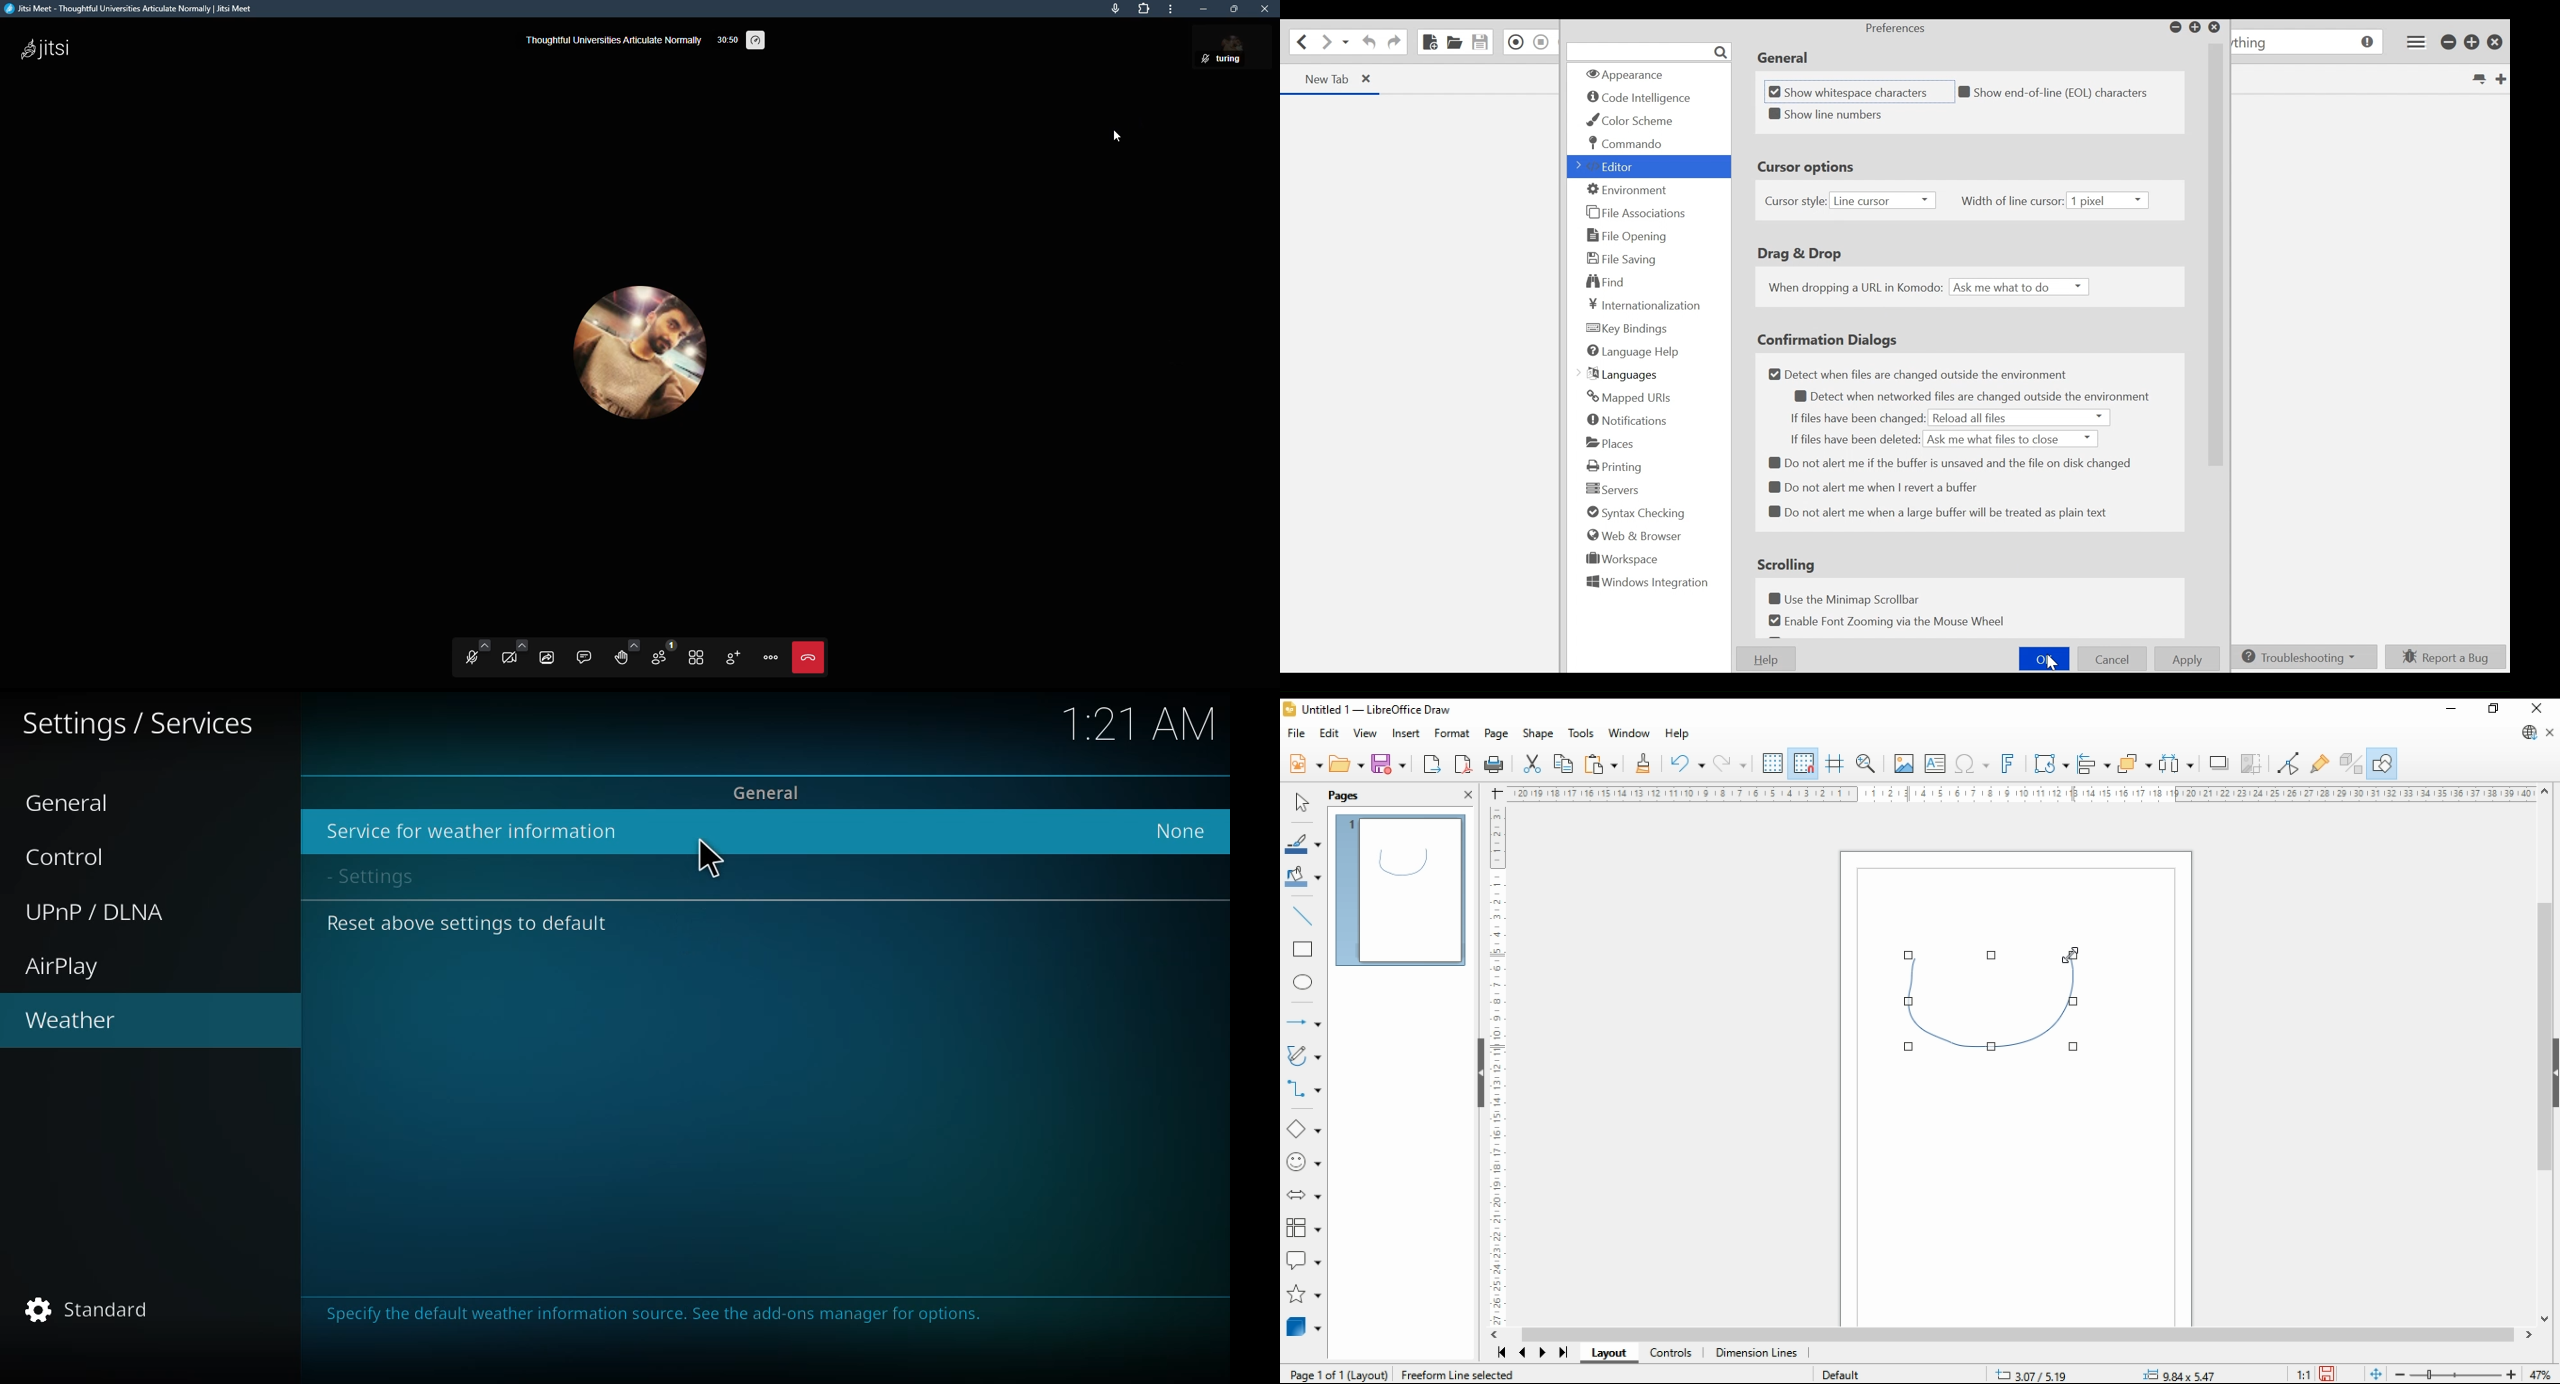 The image size is (2576, 1400). What do you see at coordinates (1542, 1353) in the screenshot?
I see `next page` at bounding box center [1542, 1353].